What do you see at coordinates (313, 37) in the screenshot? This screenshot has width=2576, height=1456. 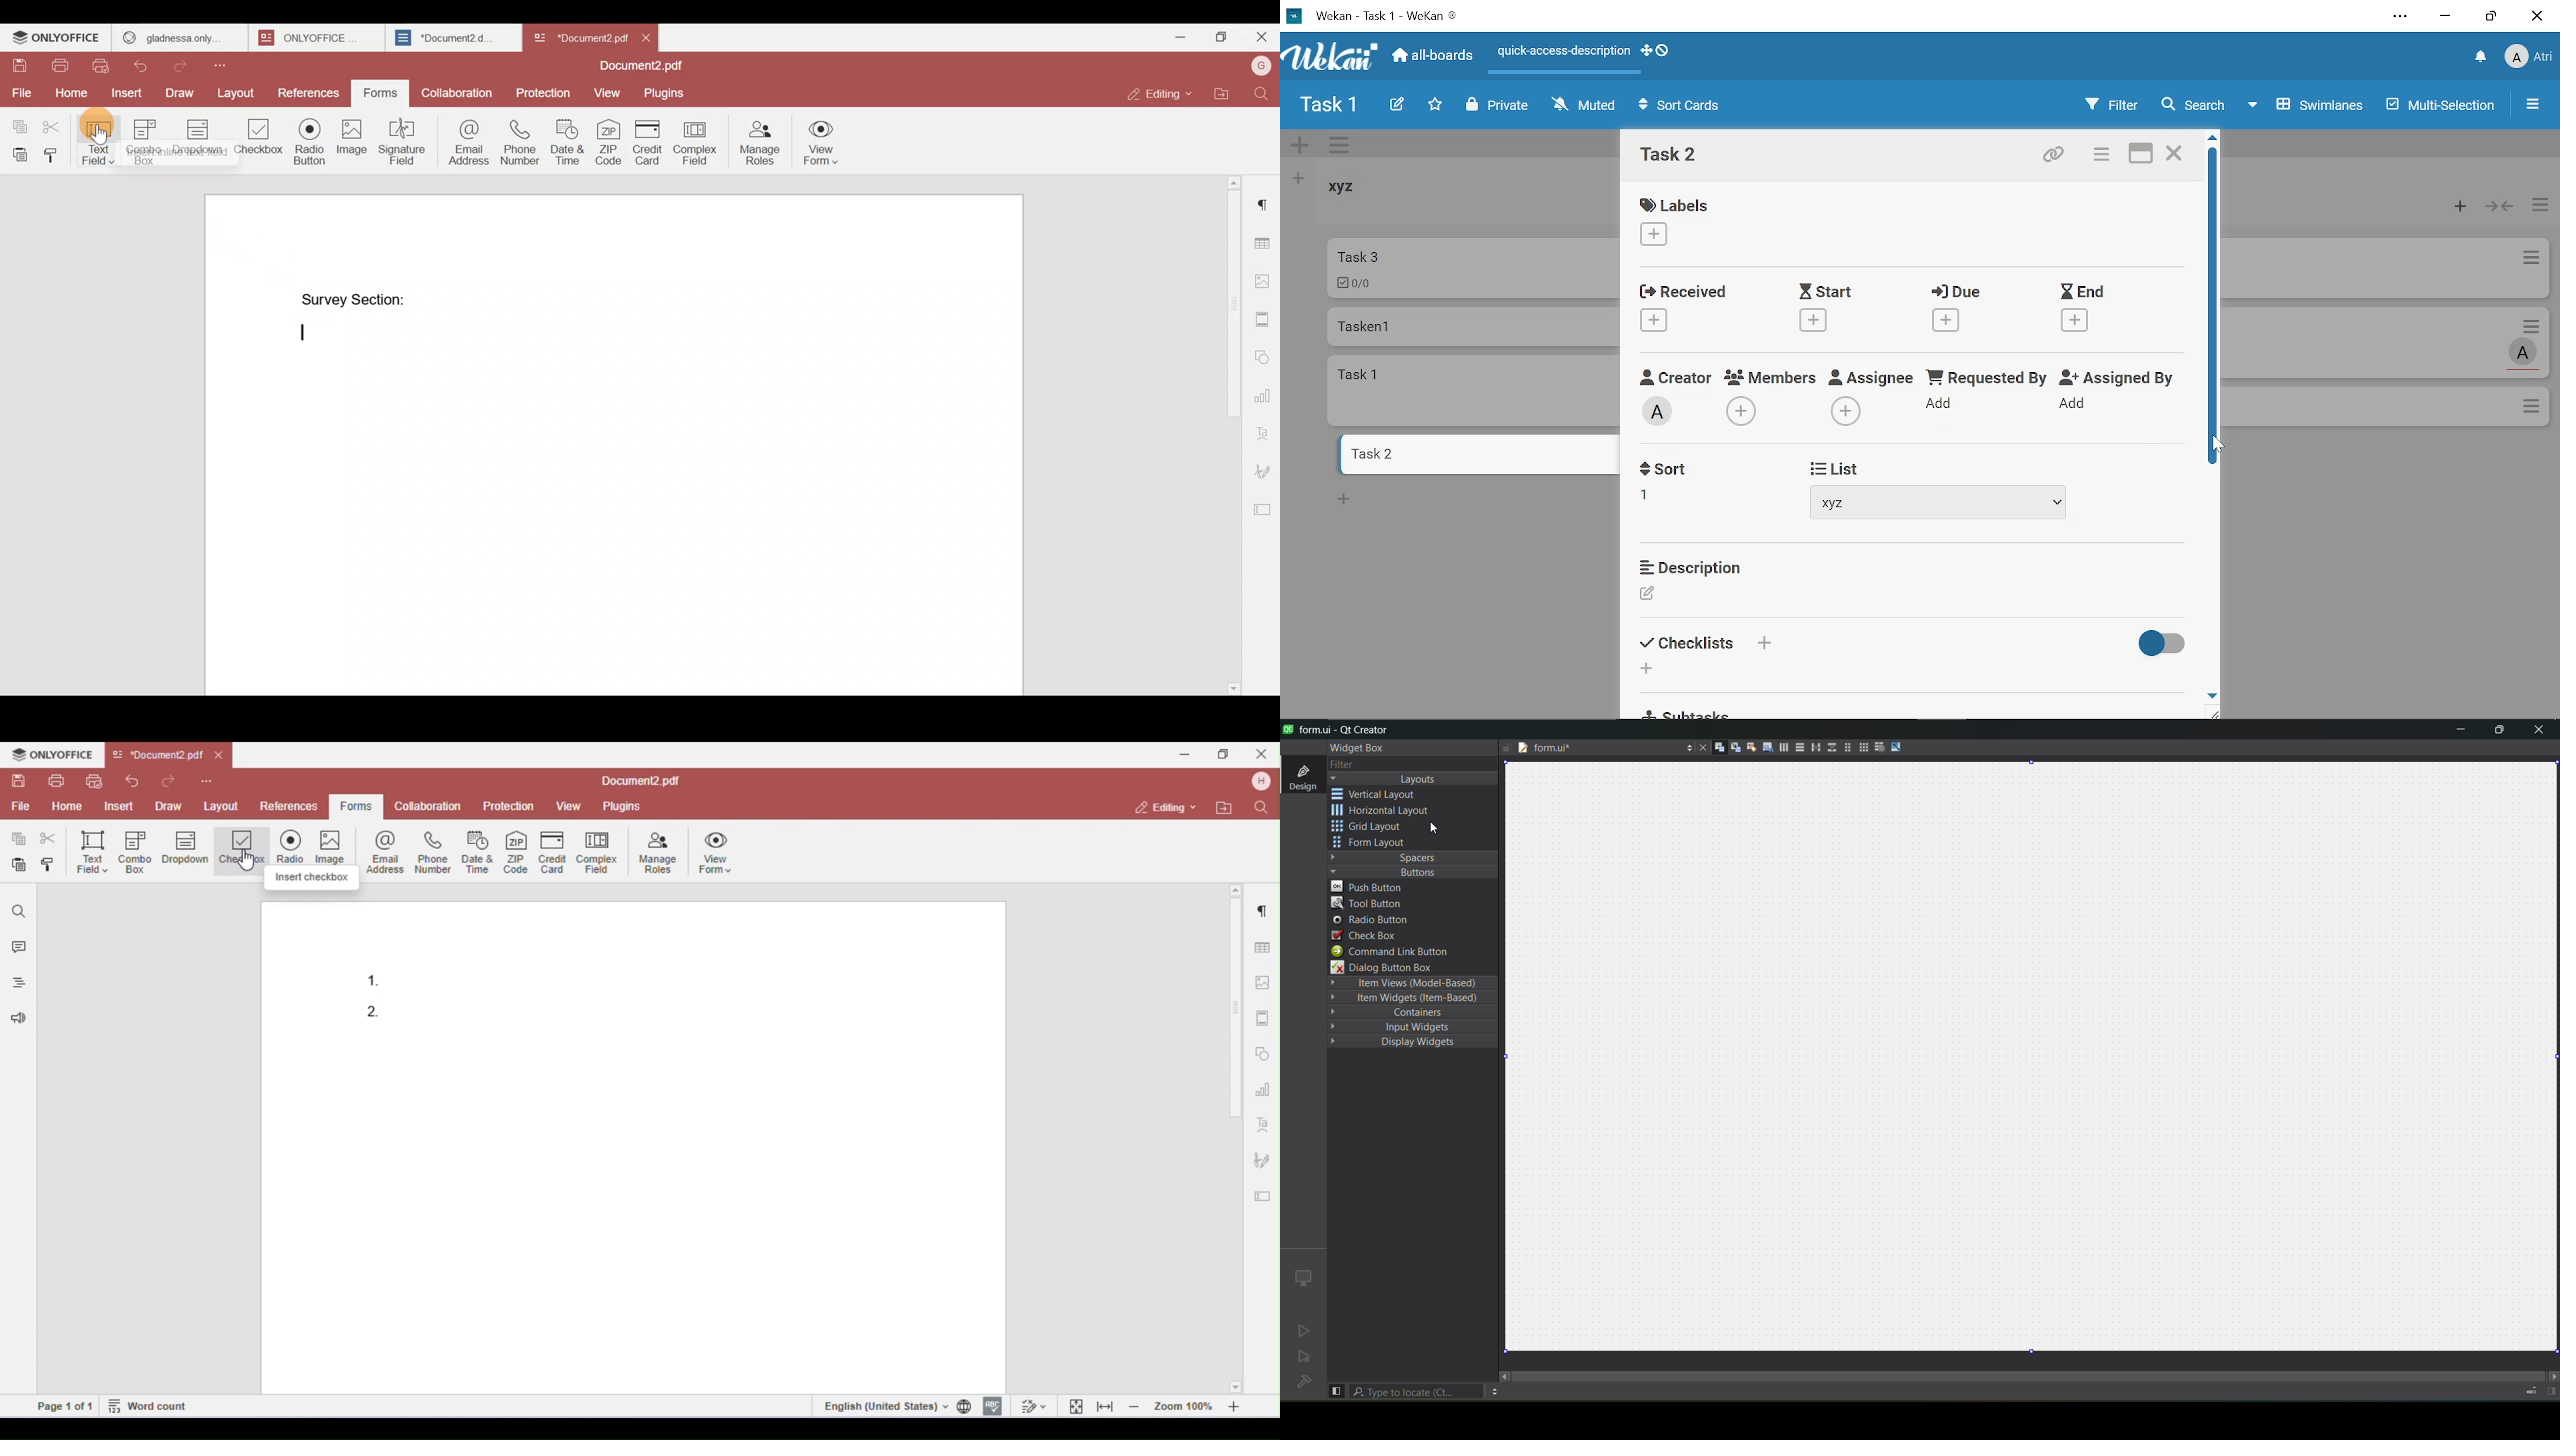 I see `ONLYOFFICE` at bounding box center [313, 37].